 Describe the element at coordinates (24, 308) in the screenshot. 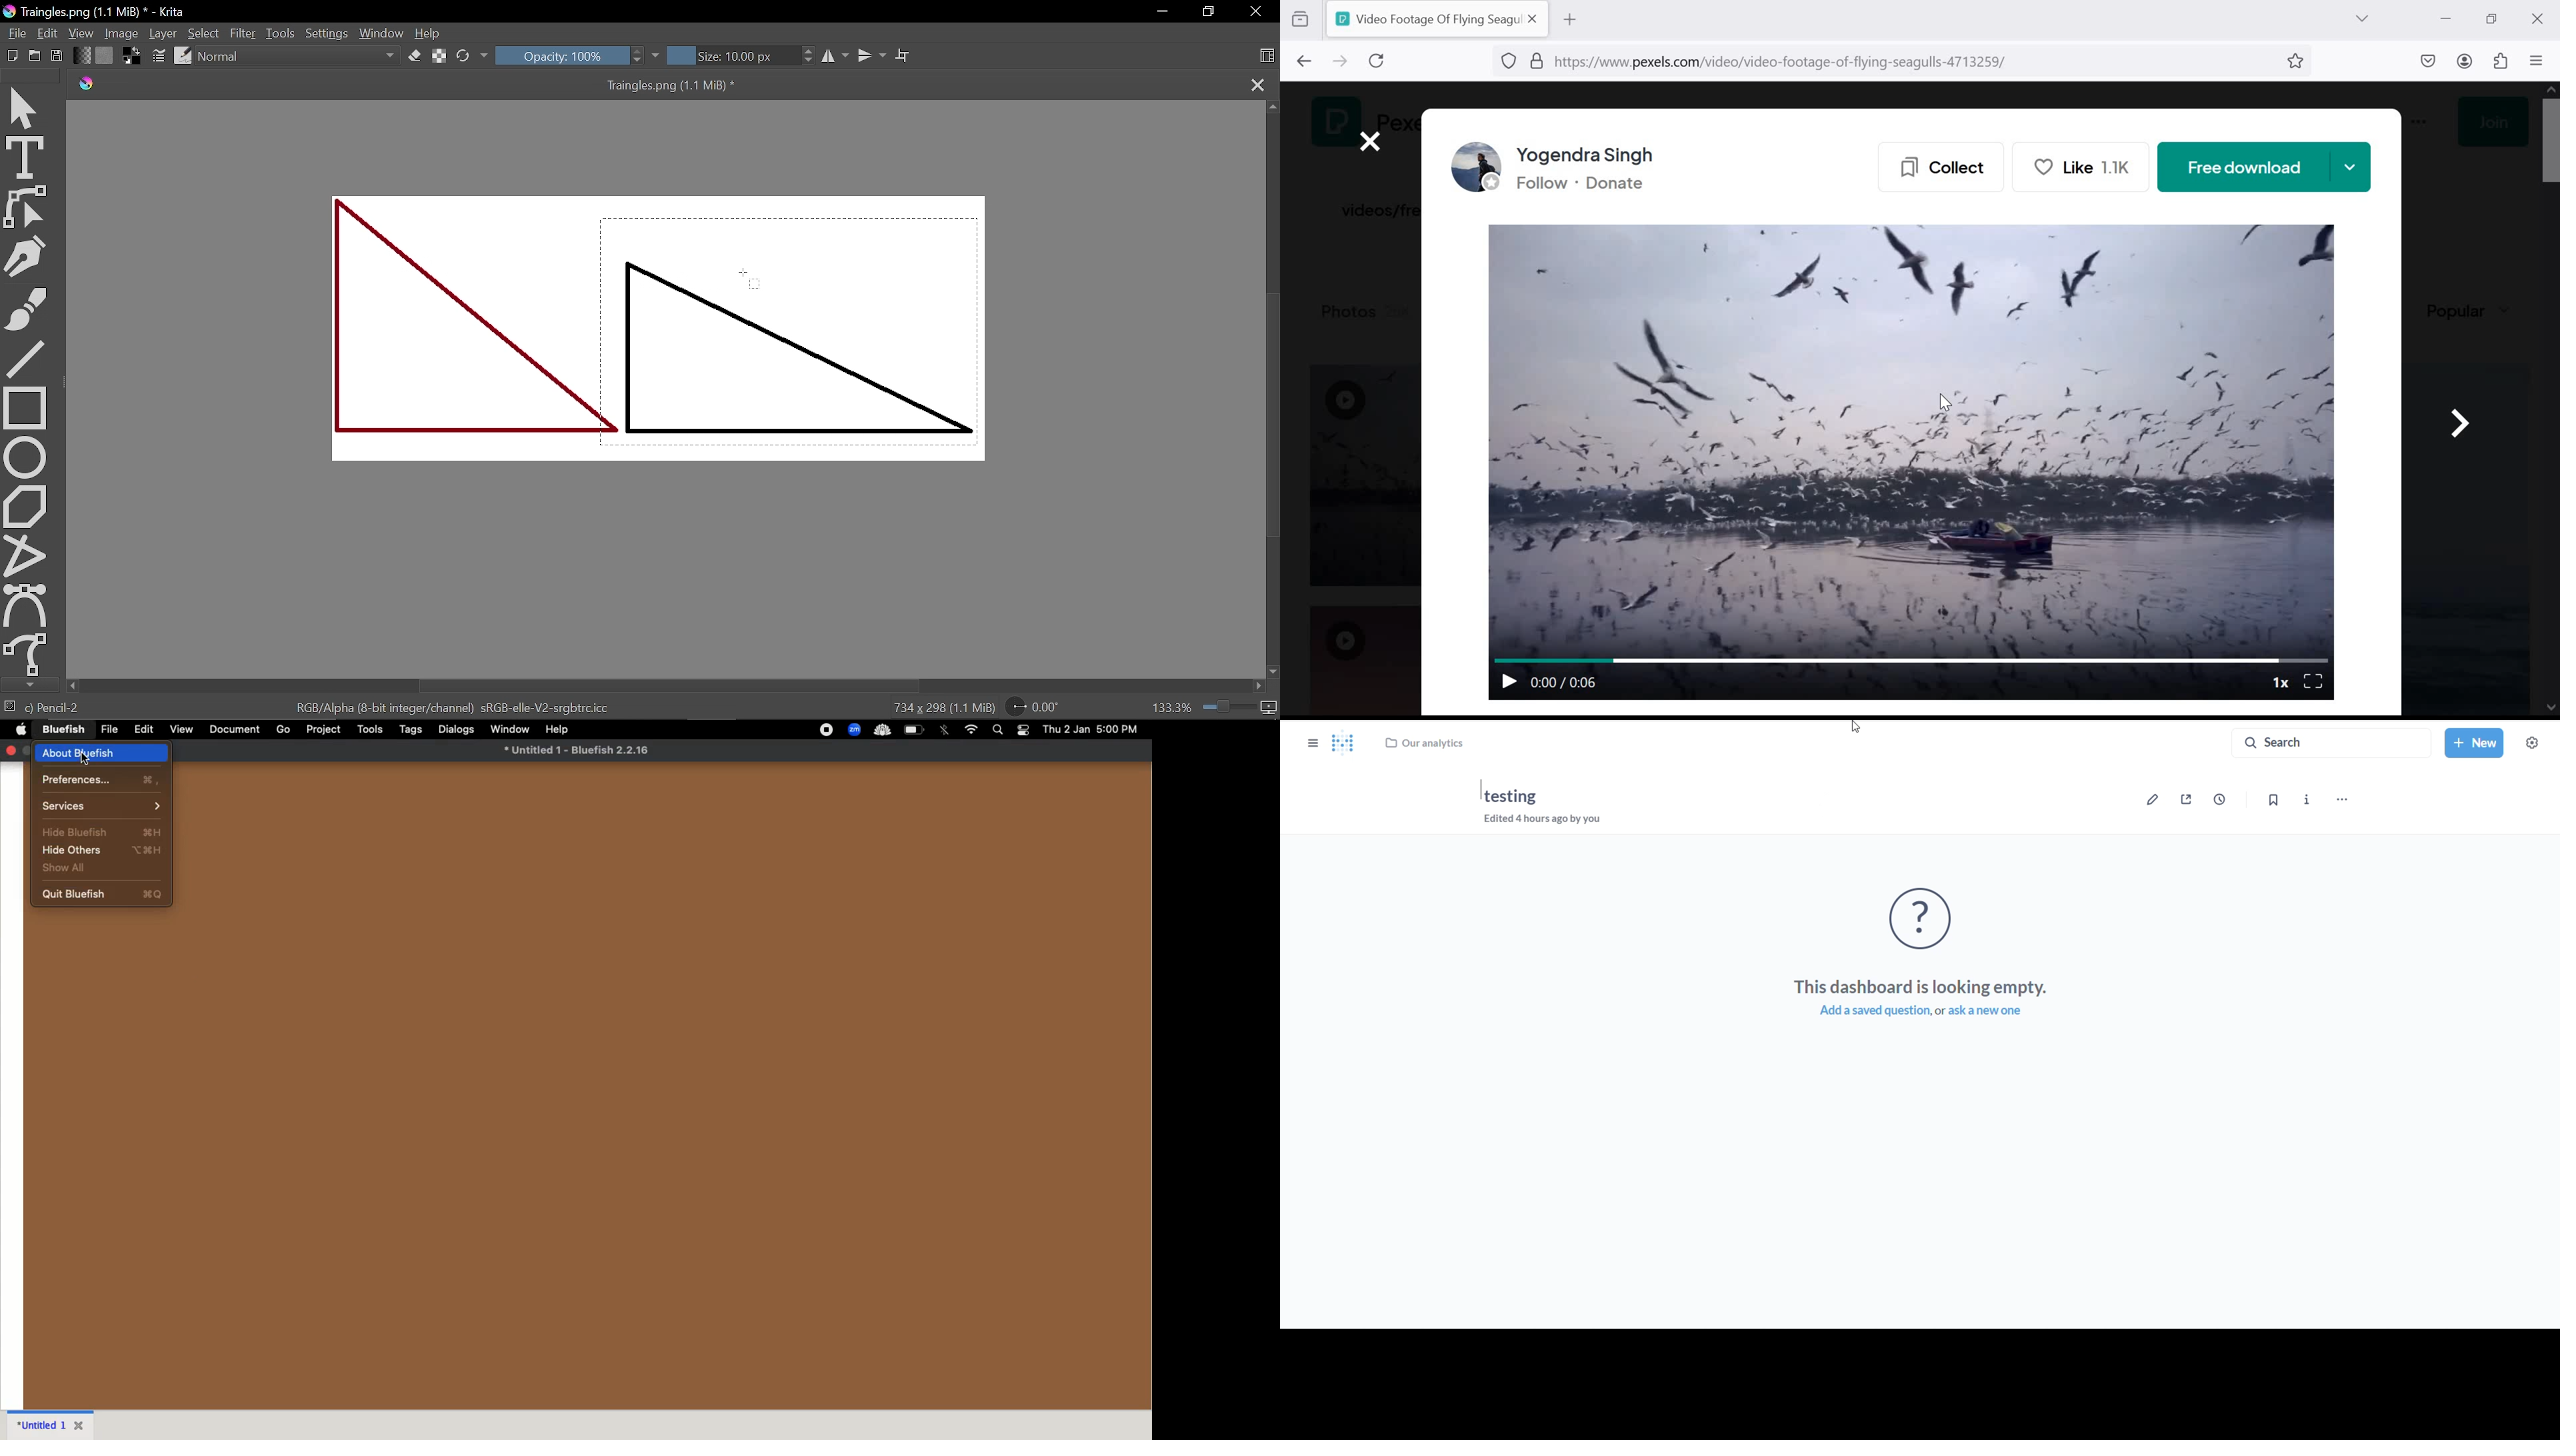

I see `Brush tool` at that location.